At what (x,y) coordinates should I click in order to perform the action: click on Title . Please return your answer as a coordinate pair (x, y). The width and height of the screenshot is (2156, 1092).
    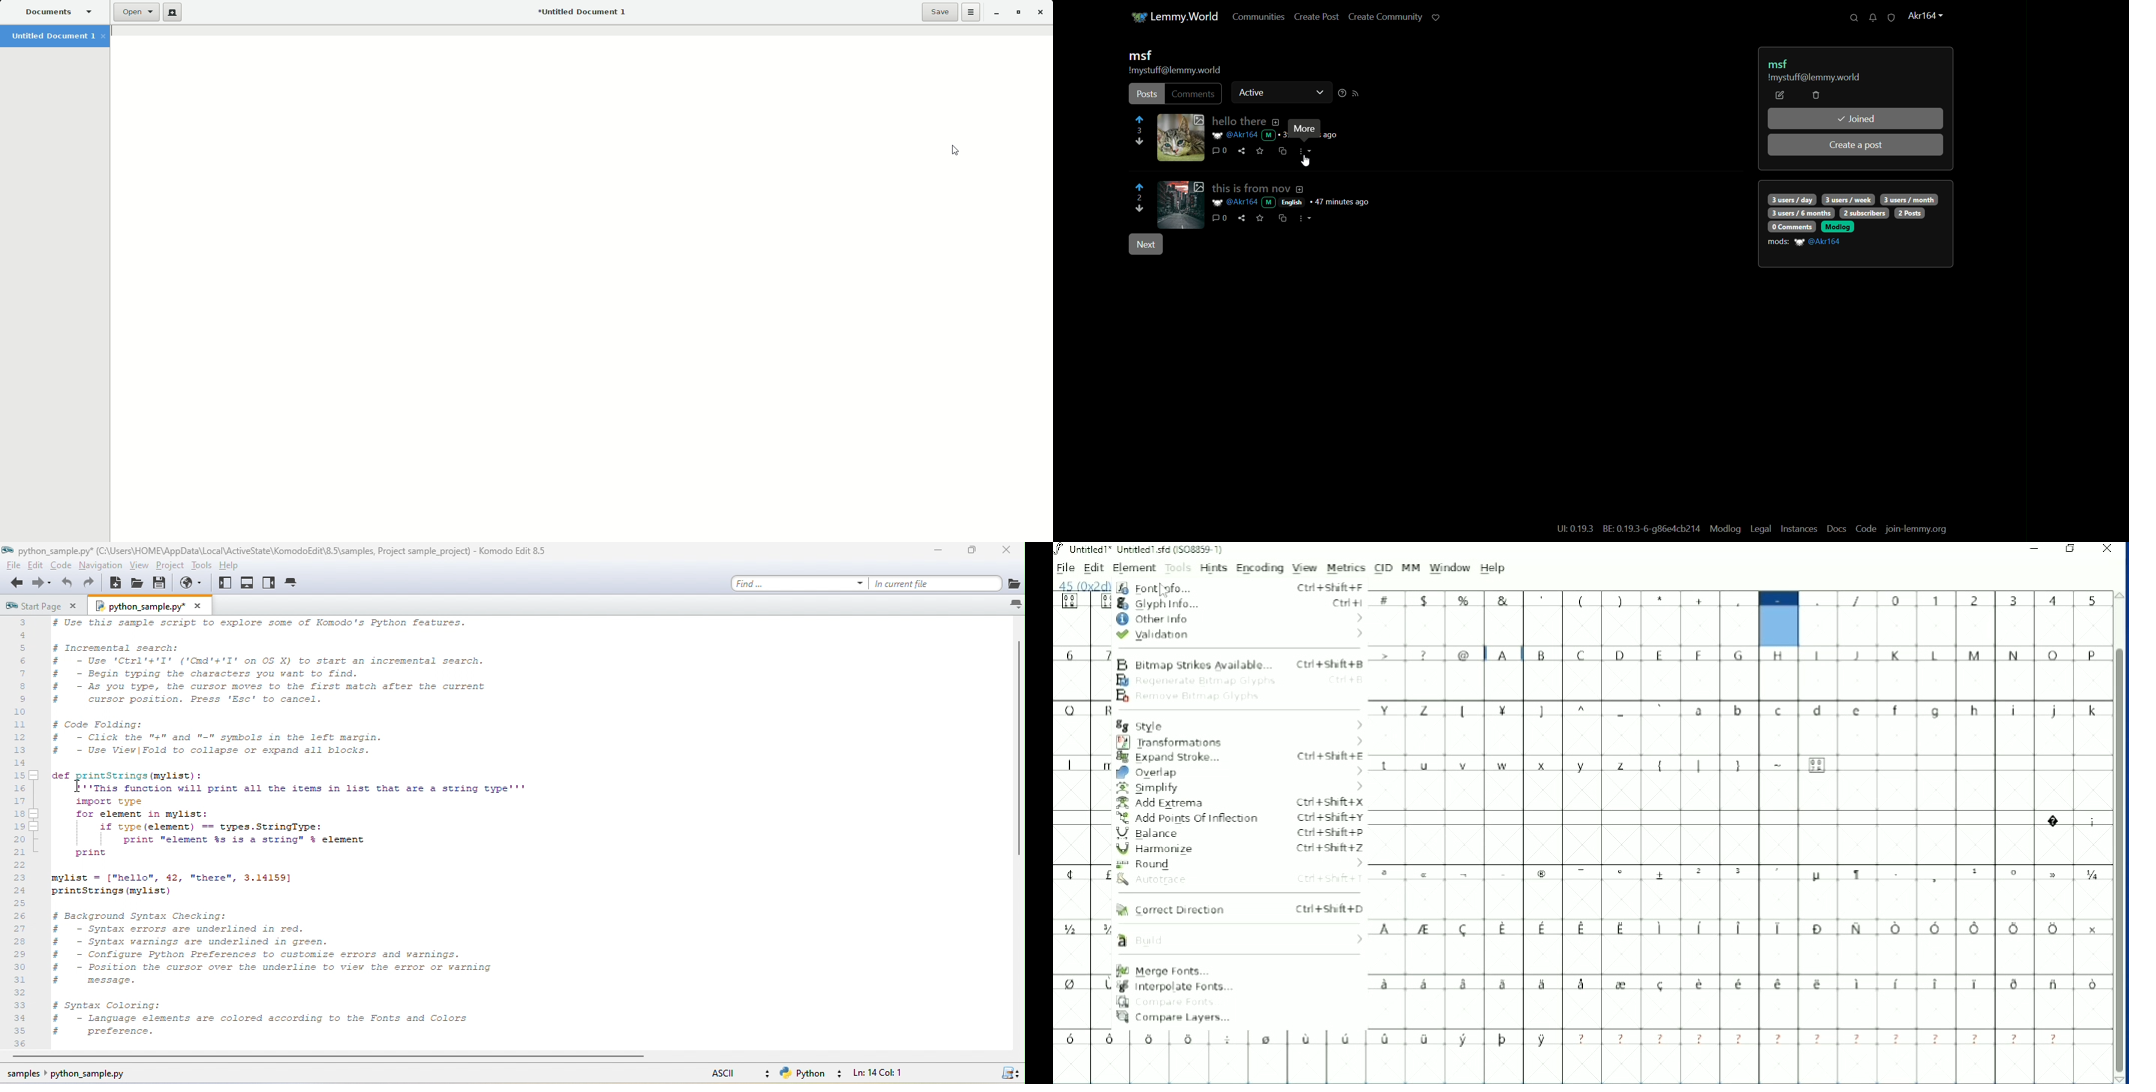
    Looking at the image, I should click on (1142, 550).